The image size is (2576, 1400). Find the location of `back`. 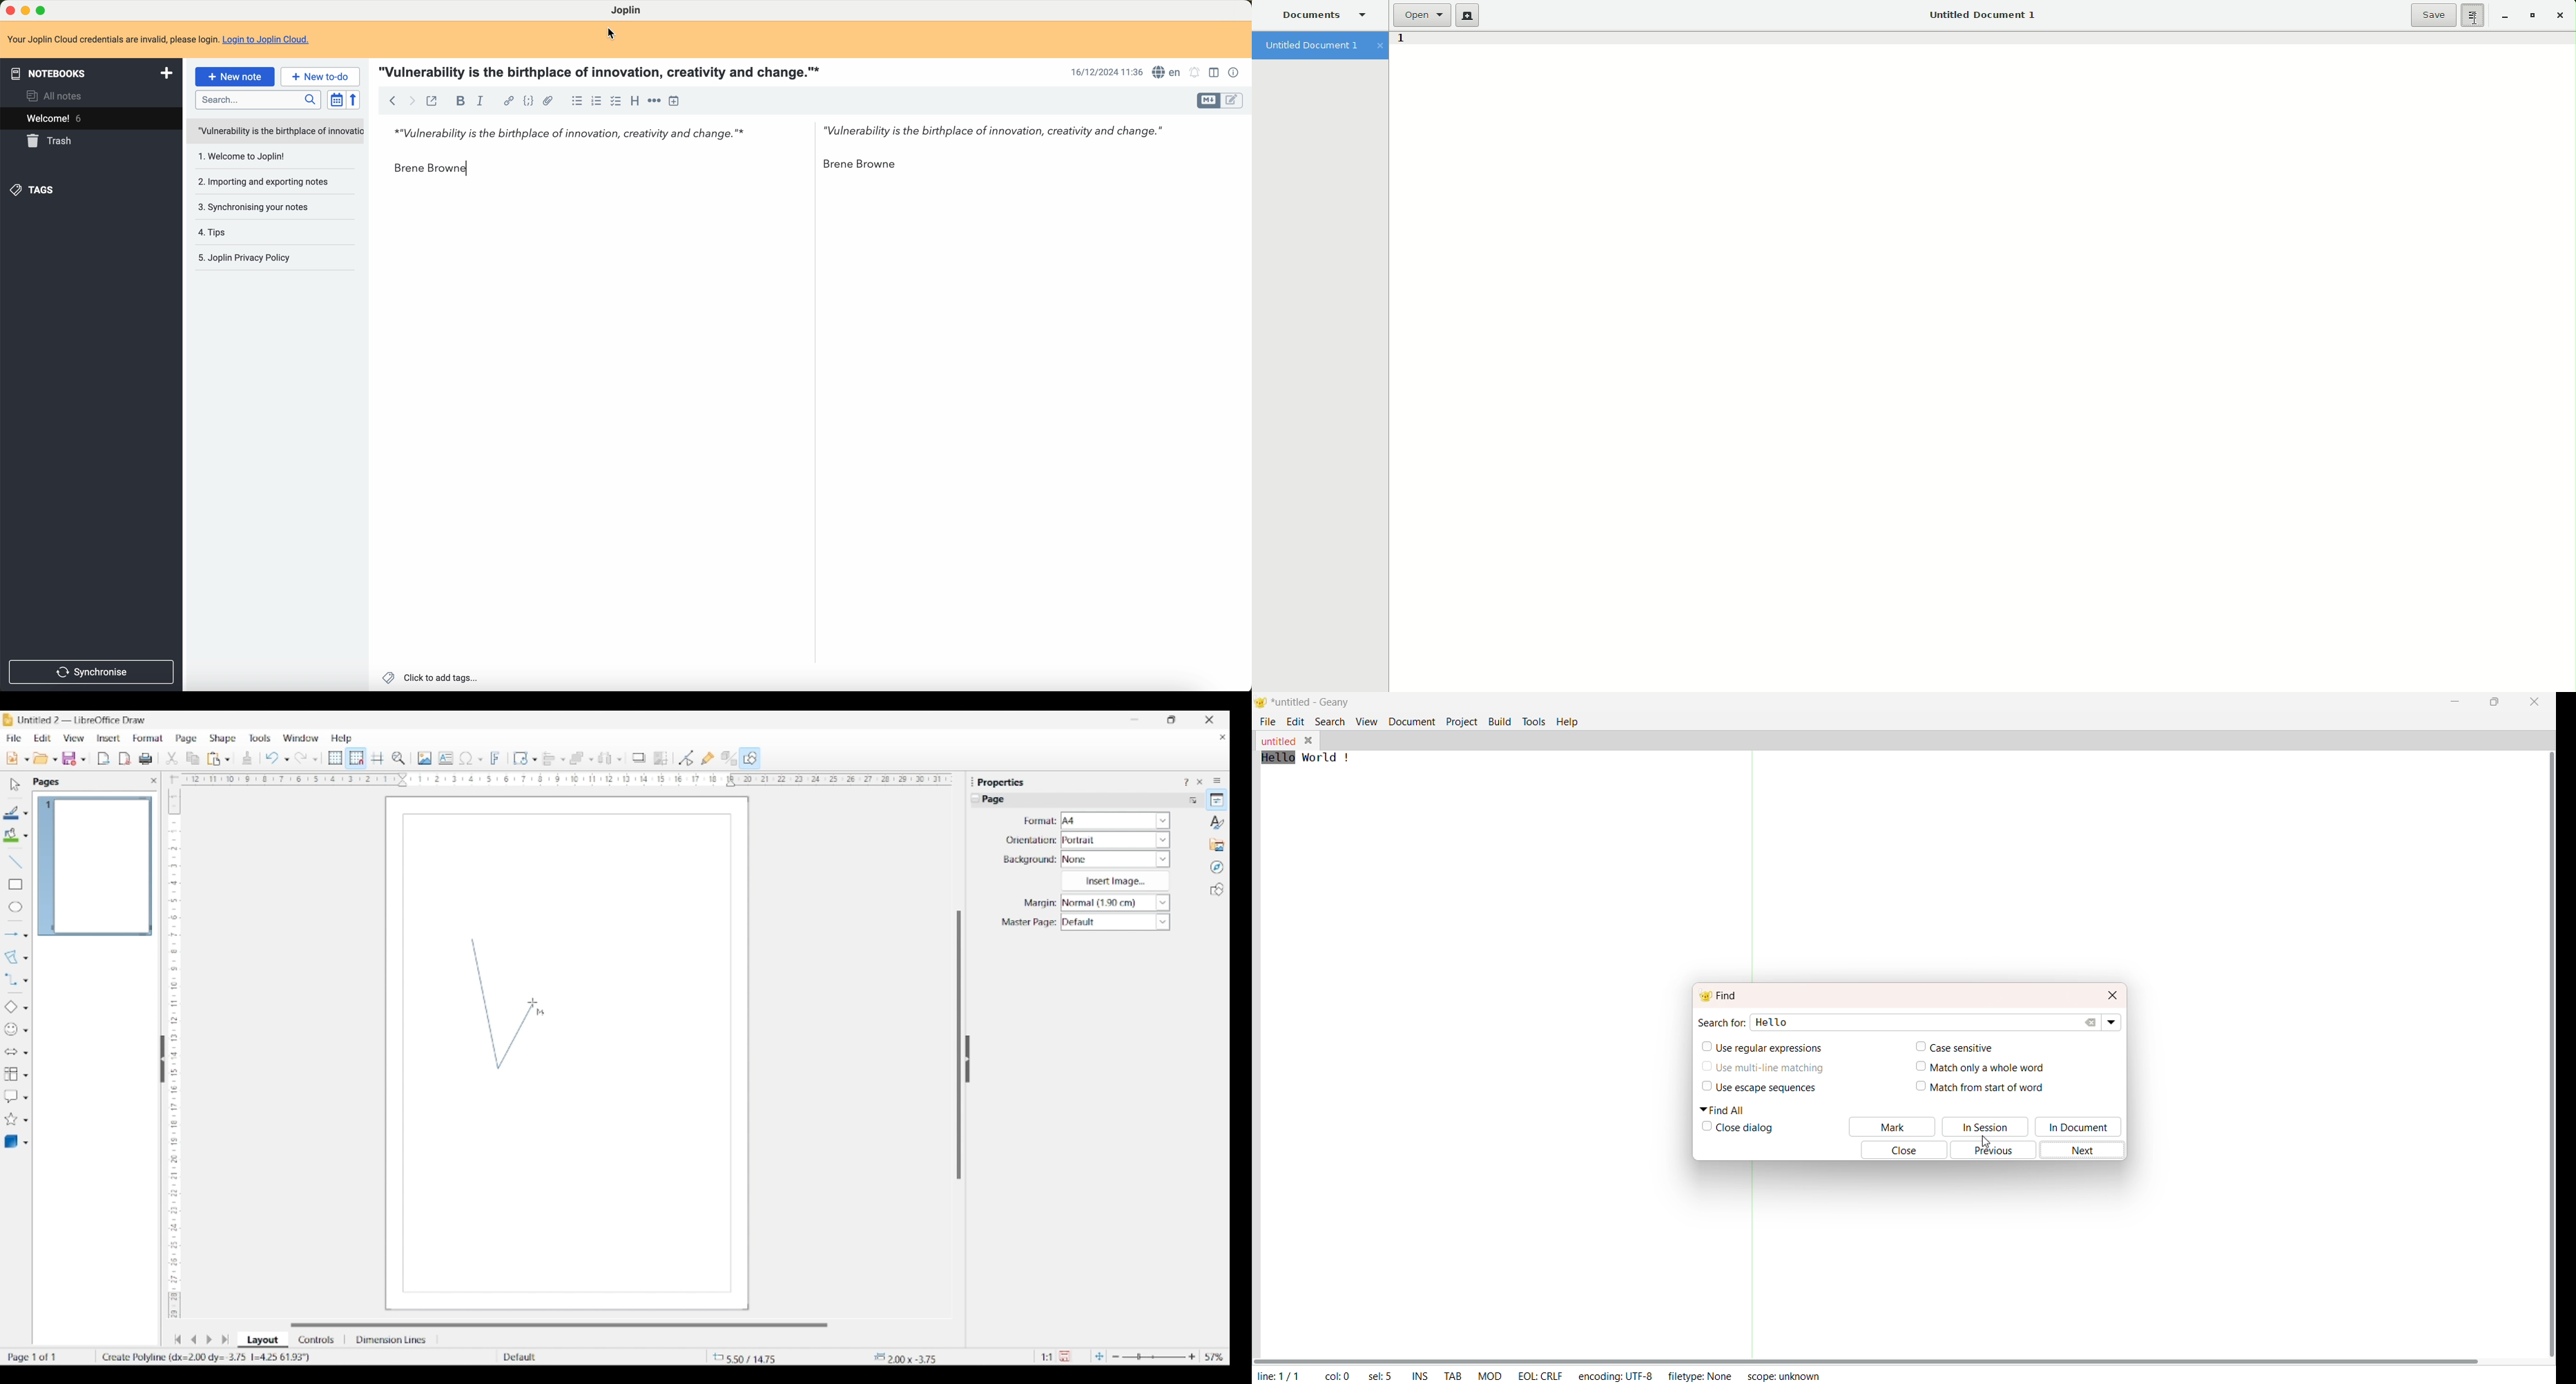

back is located at coordinates (393, 101).